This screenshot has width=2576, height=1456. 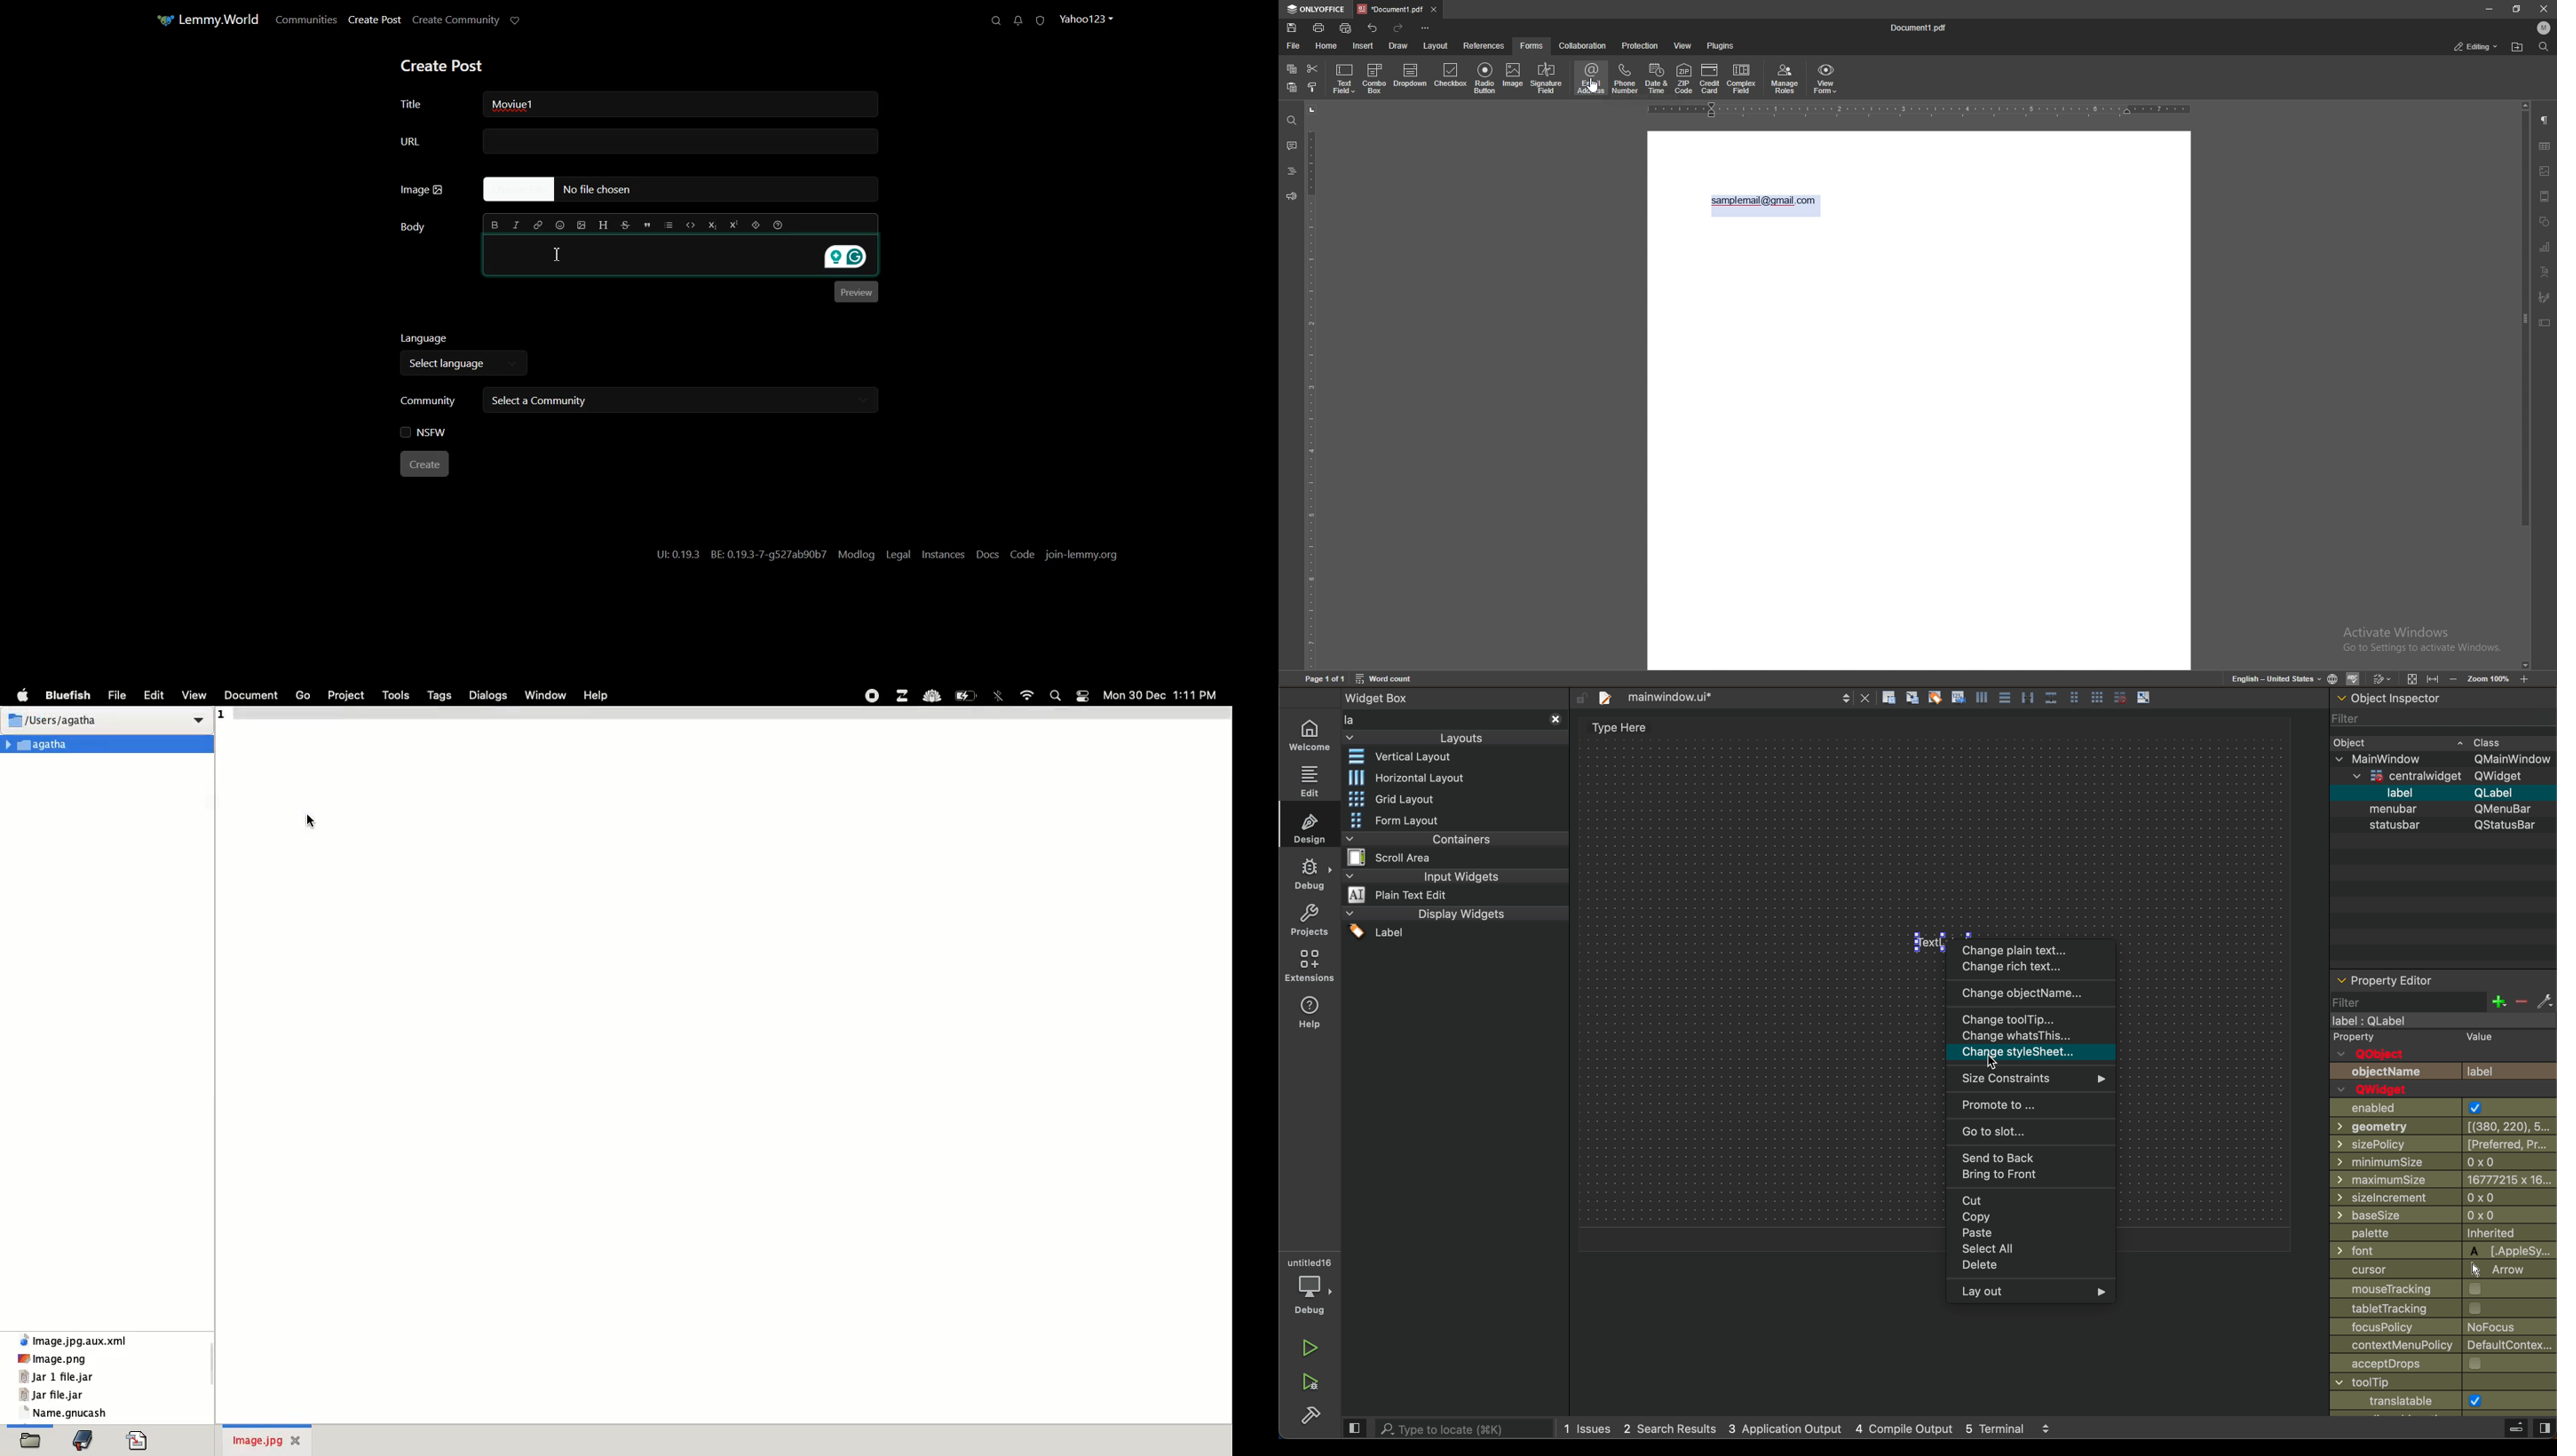 I want to click on header and footer, so click(x=2545, y=196).